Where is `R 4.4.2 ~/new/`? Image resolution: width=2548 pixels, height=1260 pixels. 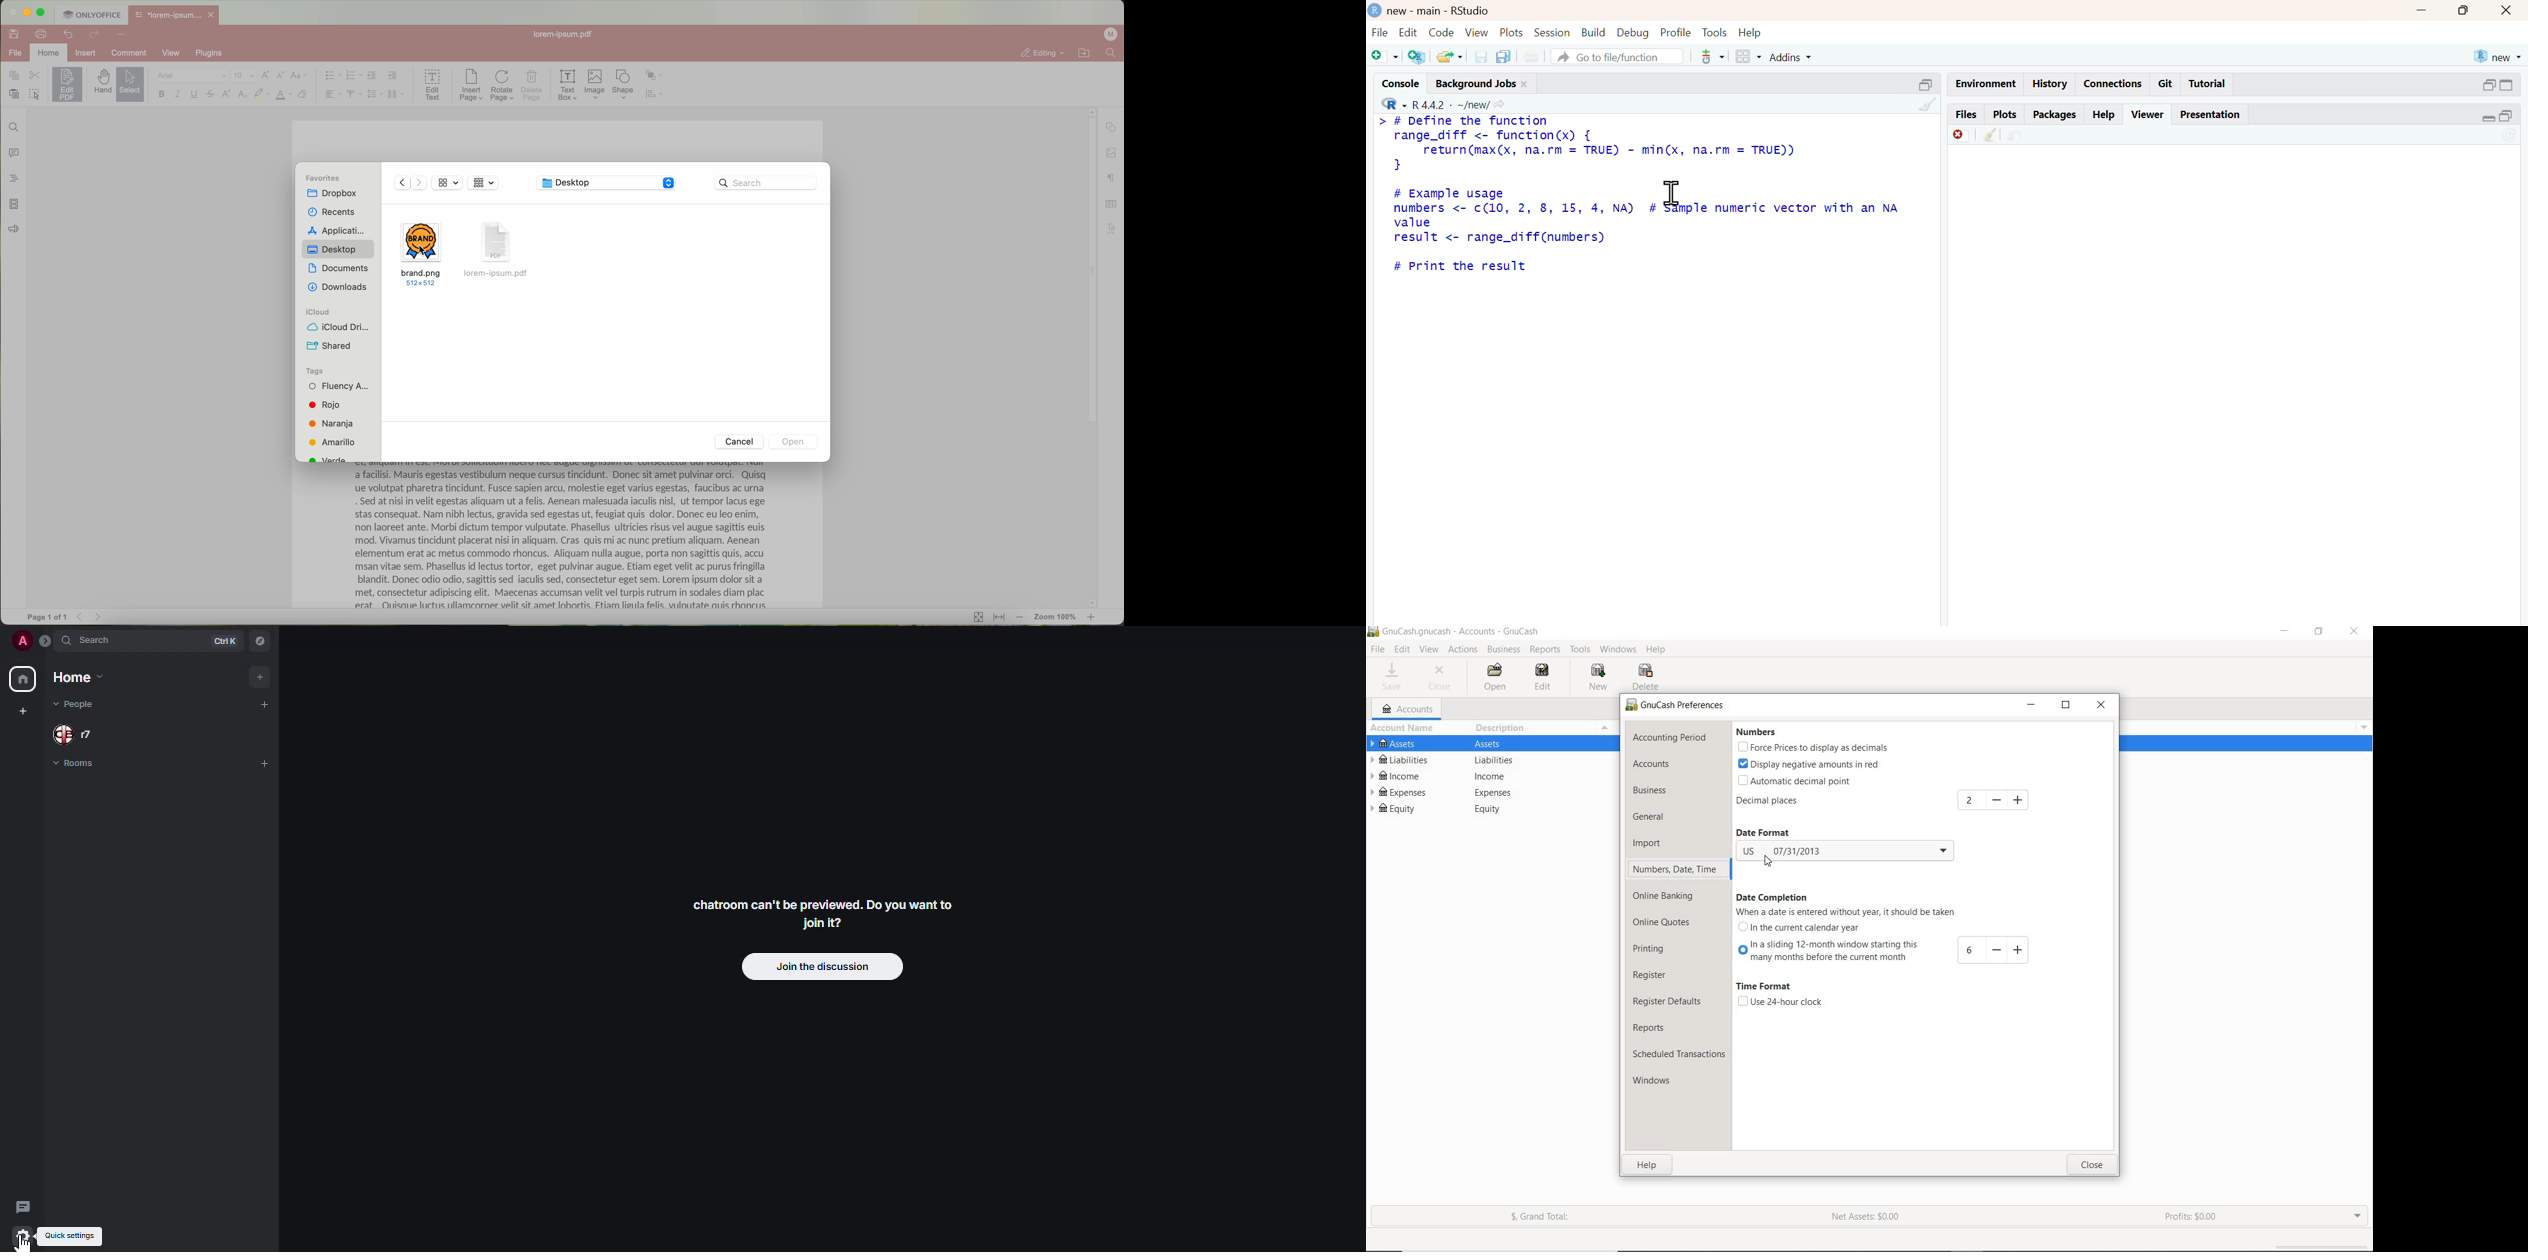
R 4.4.2 ~/new/ is located at coordinates (1451, 104).